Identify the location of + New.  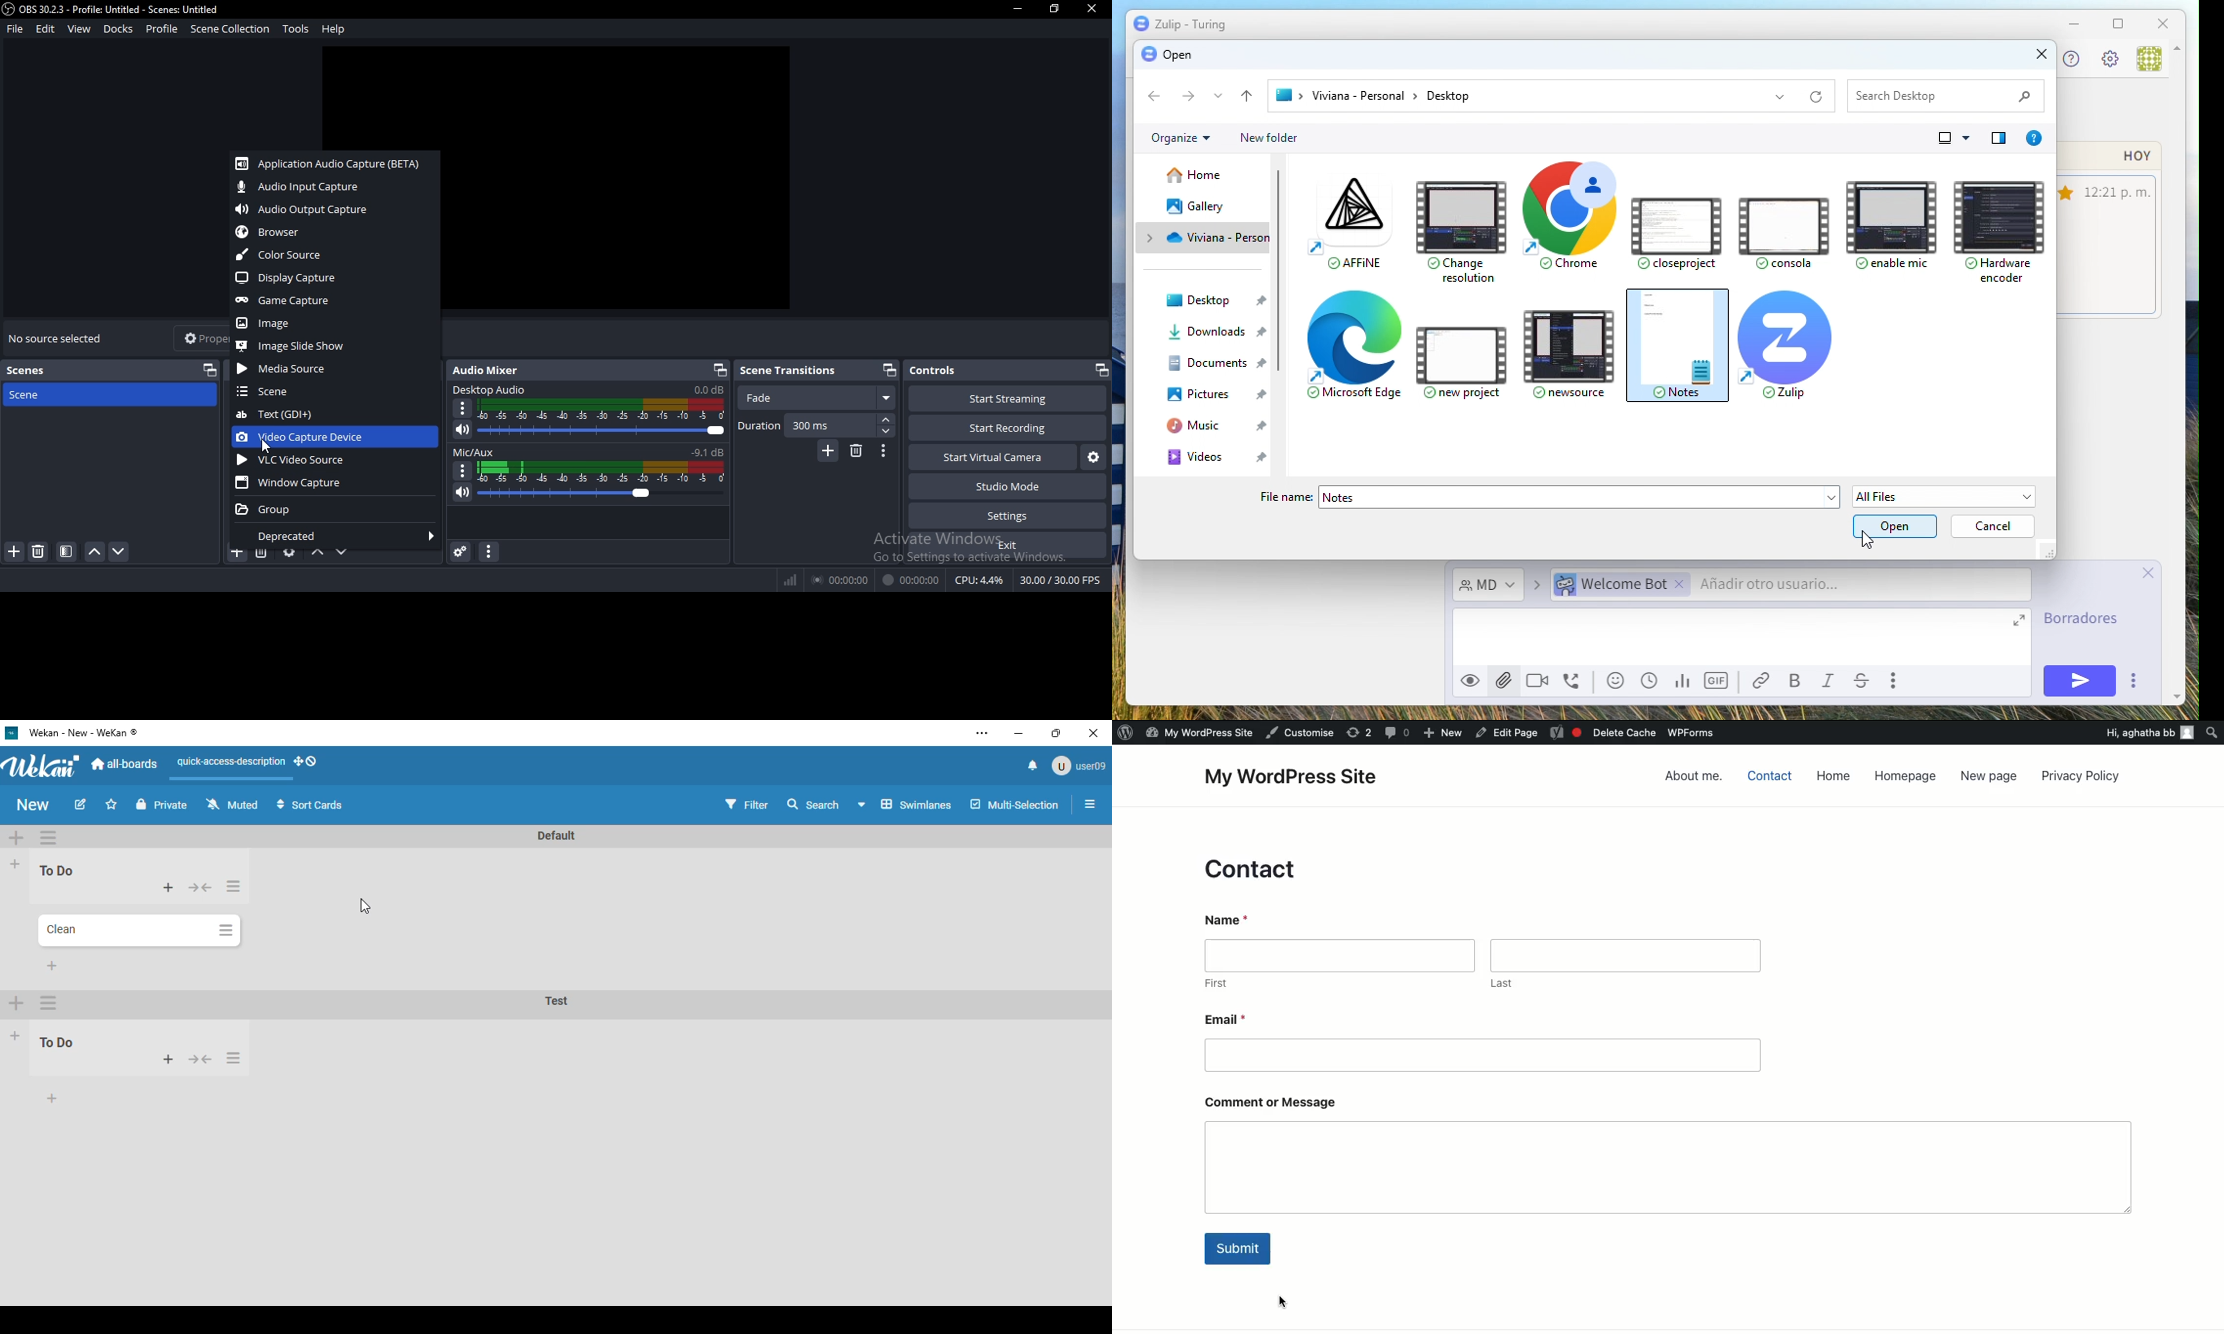
(1443, 735).